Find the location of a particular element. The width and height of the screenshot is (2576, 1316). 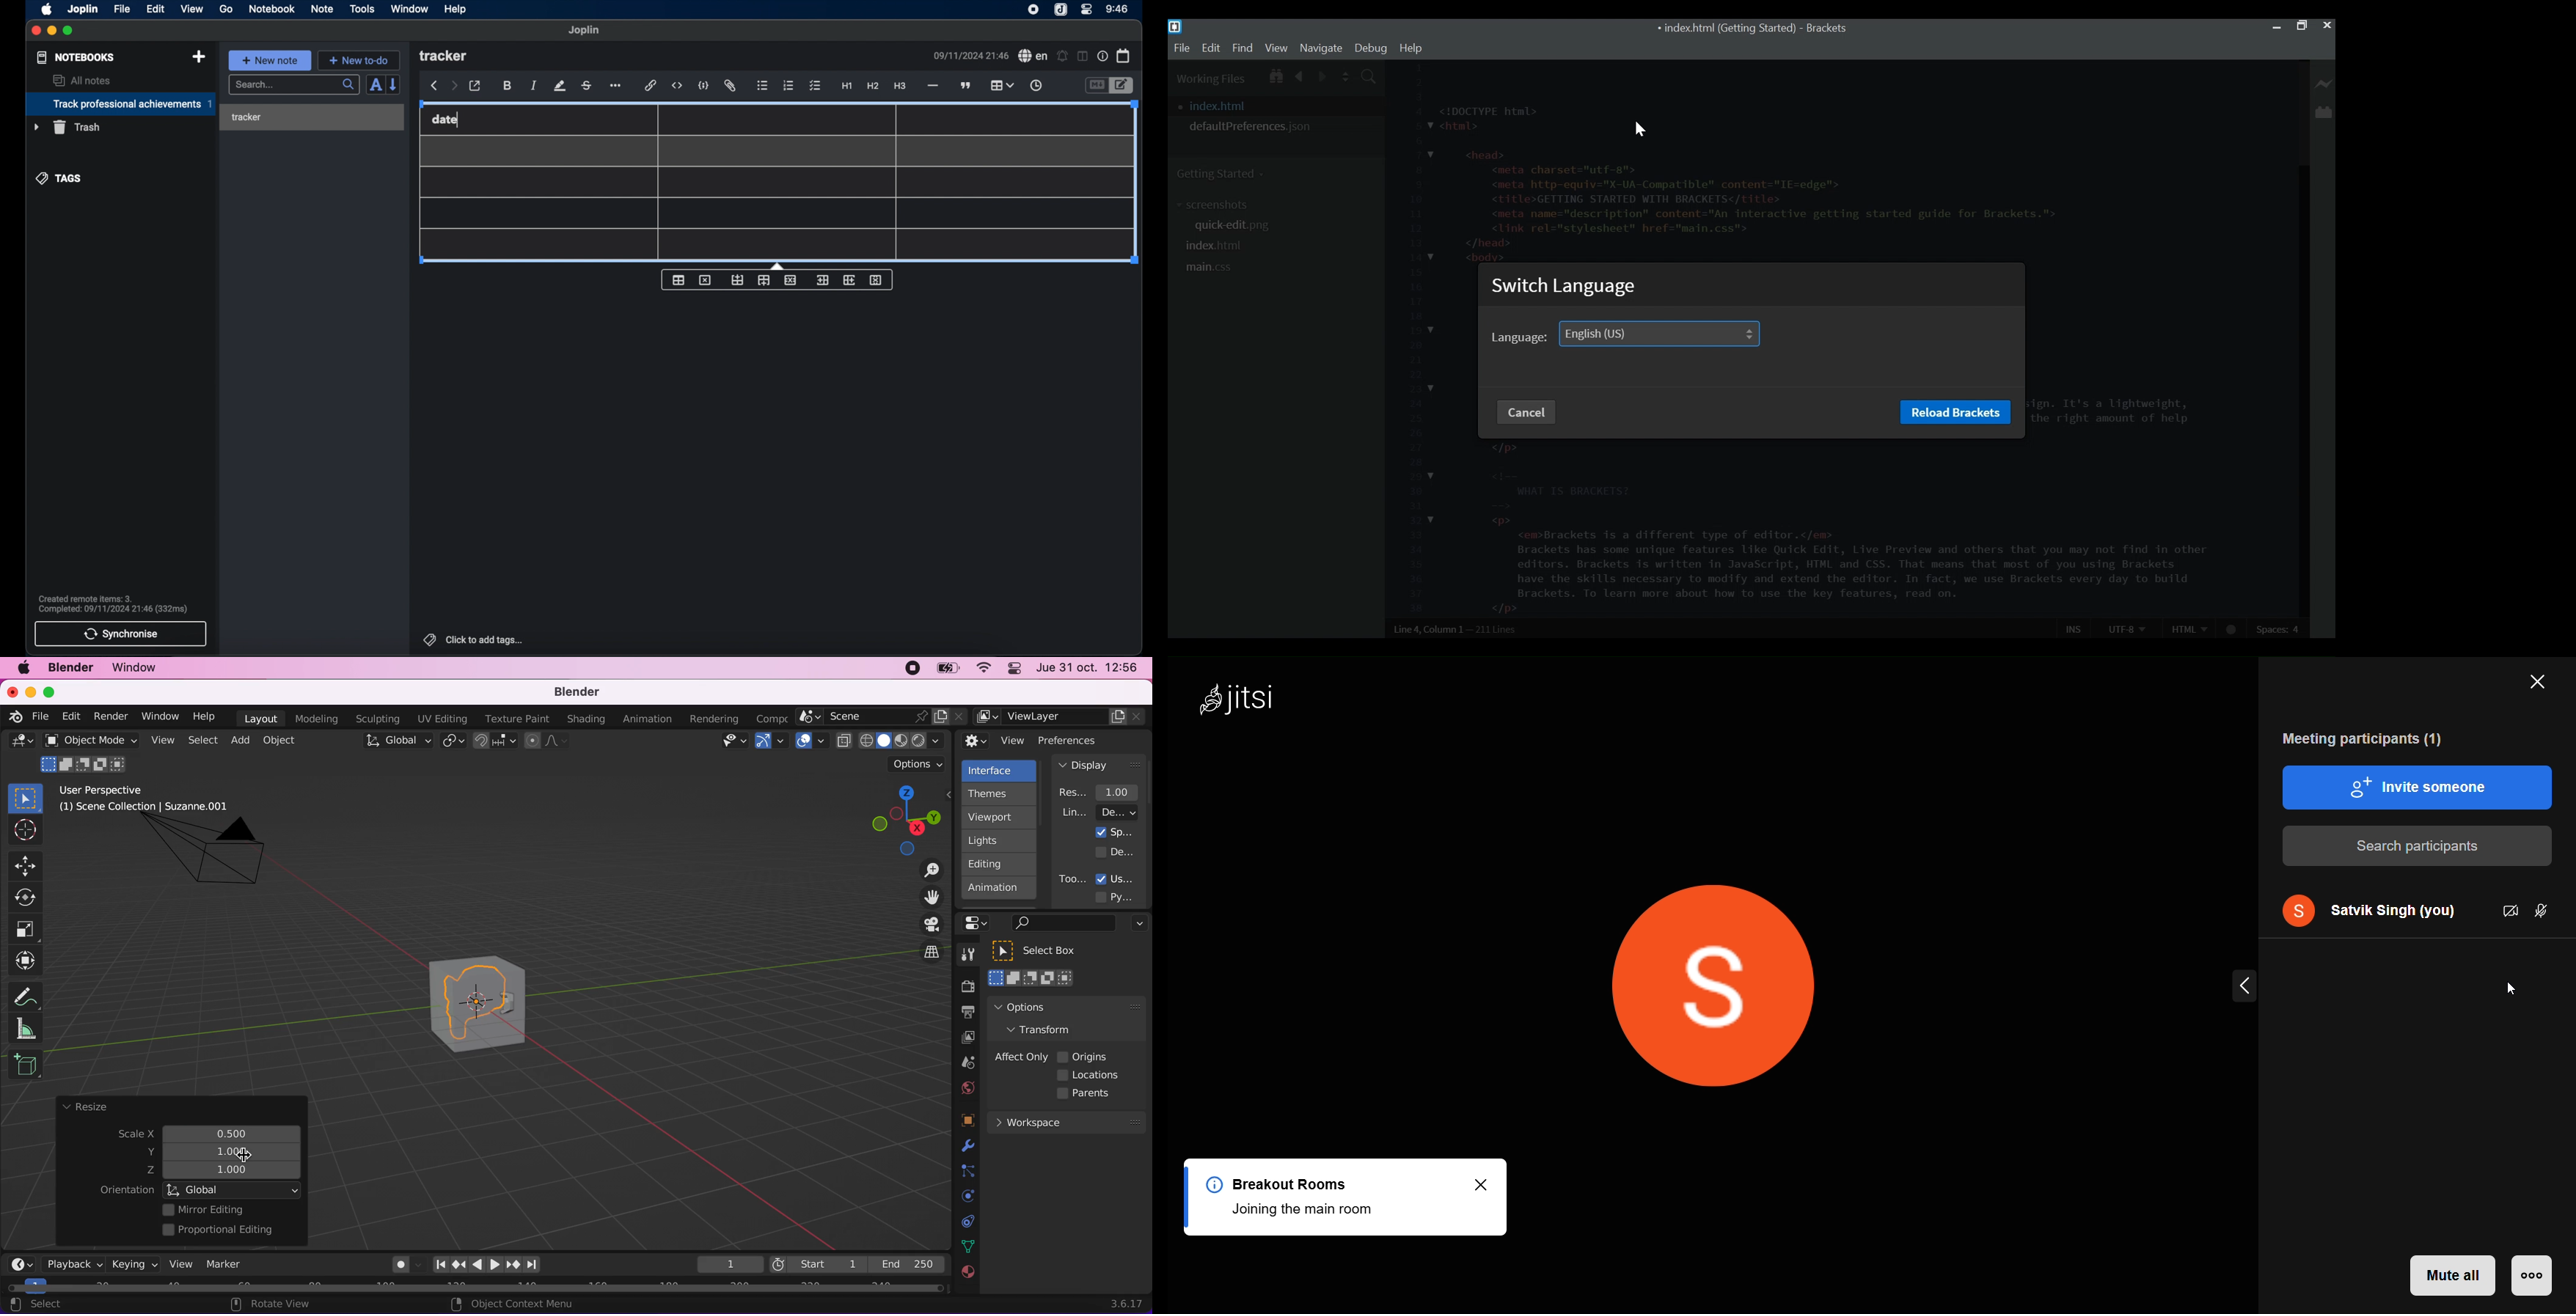

mac logo is located at coordinates (23, 669).